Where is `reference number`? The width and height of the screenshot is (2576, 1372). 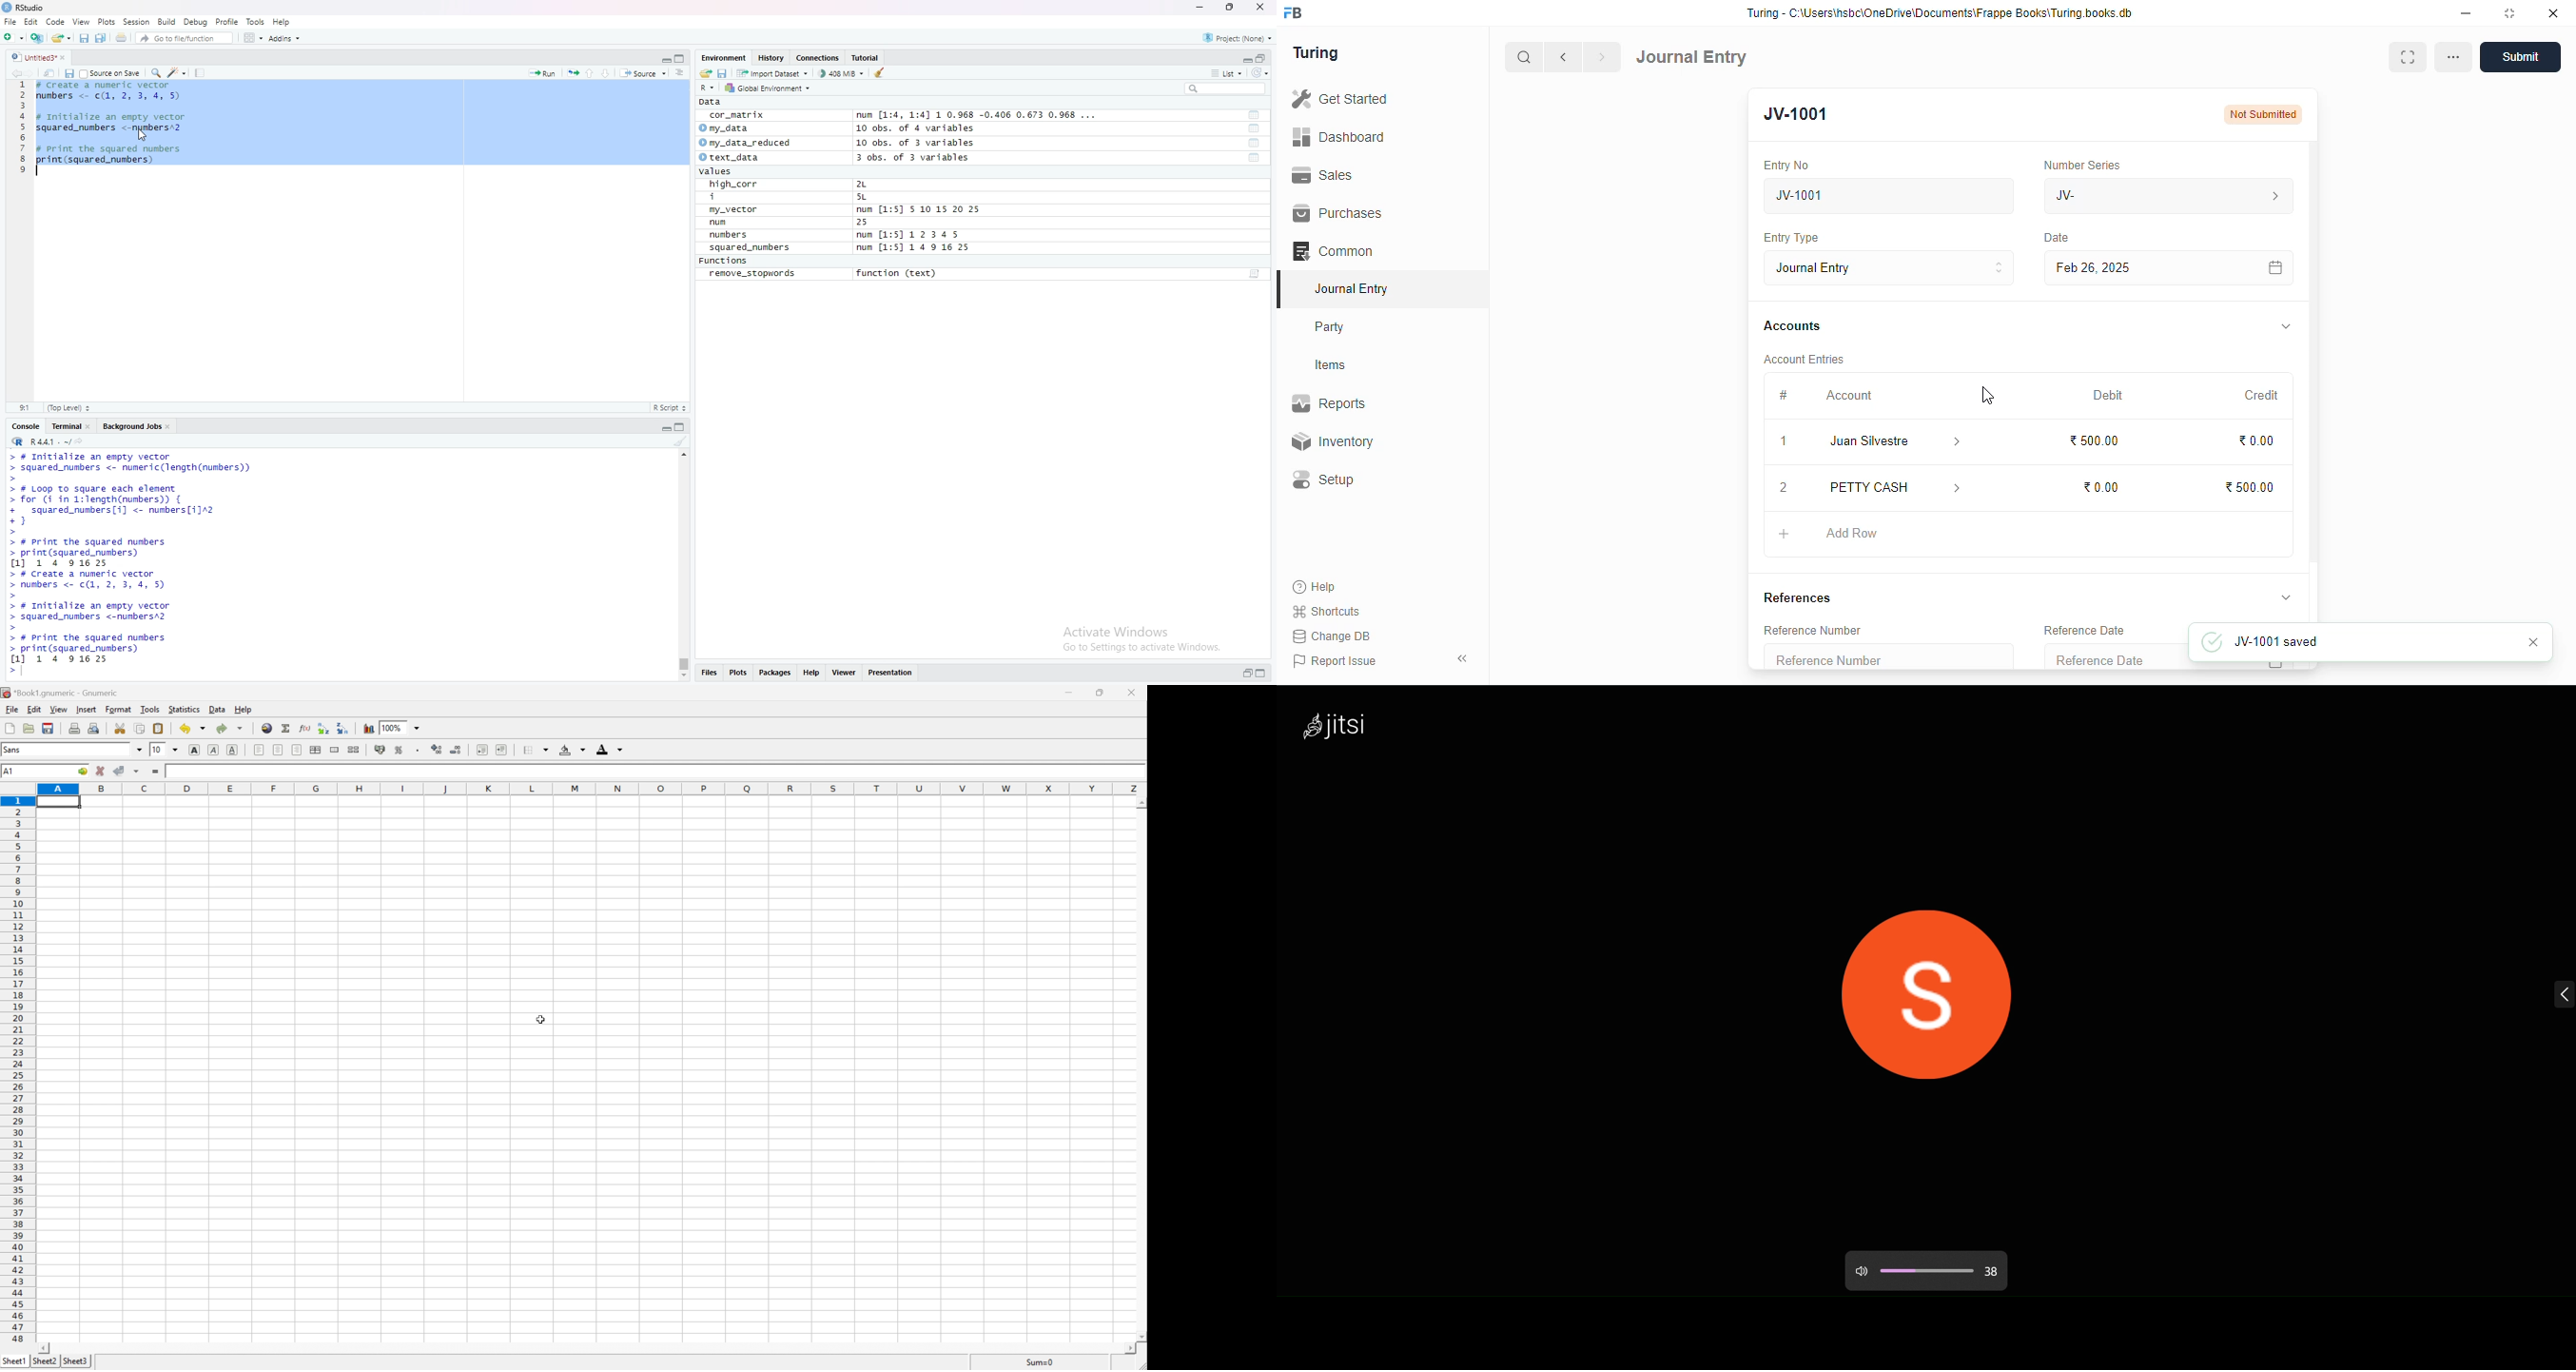 reference number is located at coordinates (1887, 656).